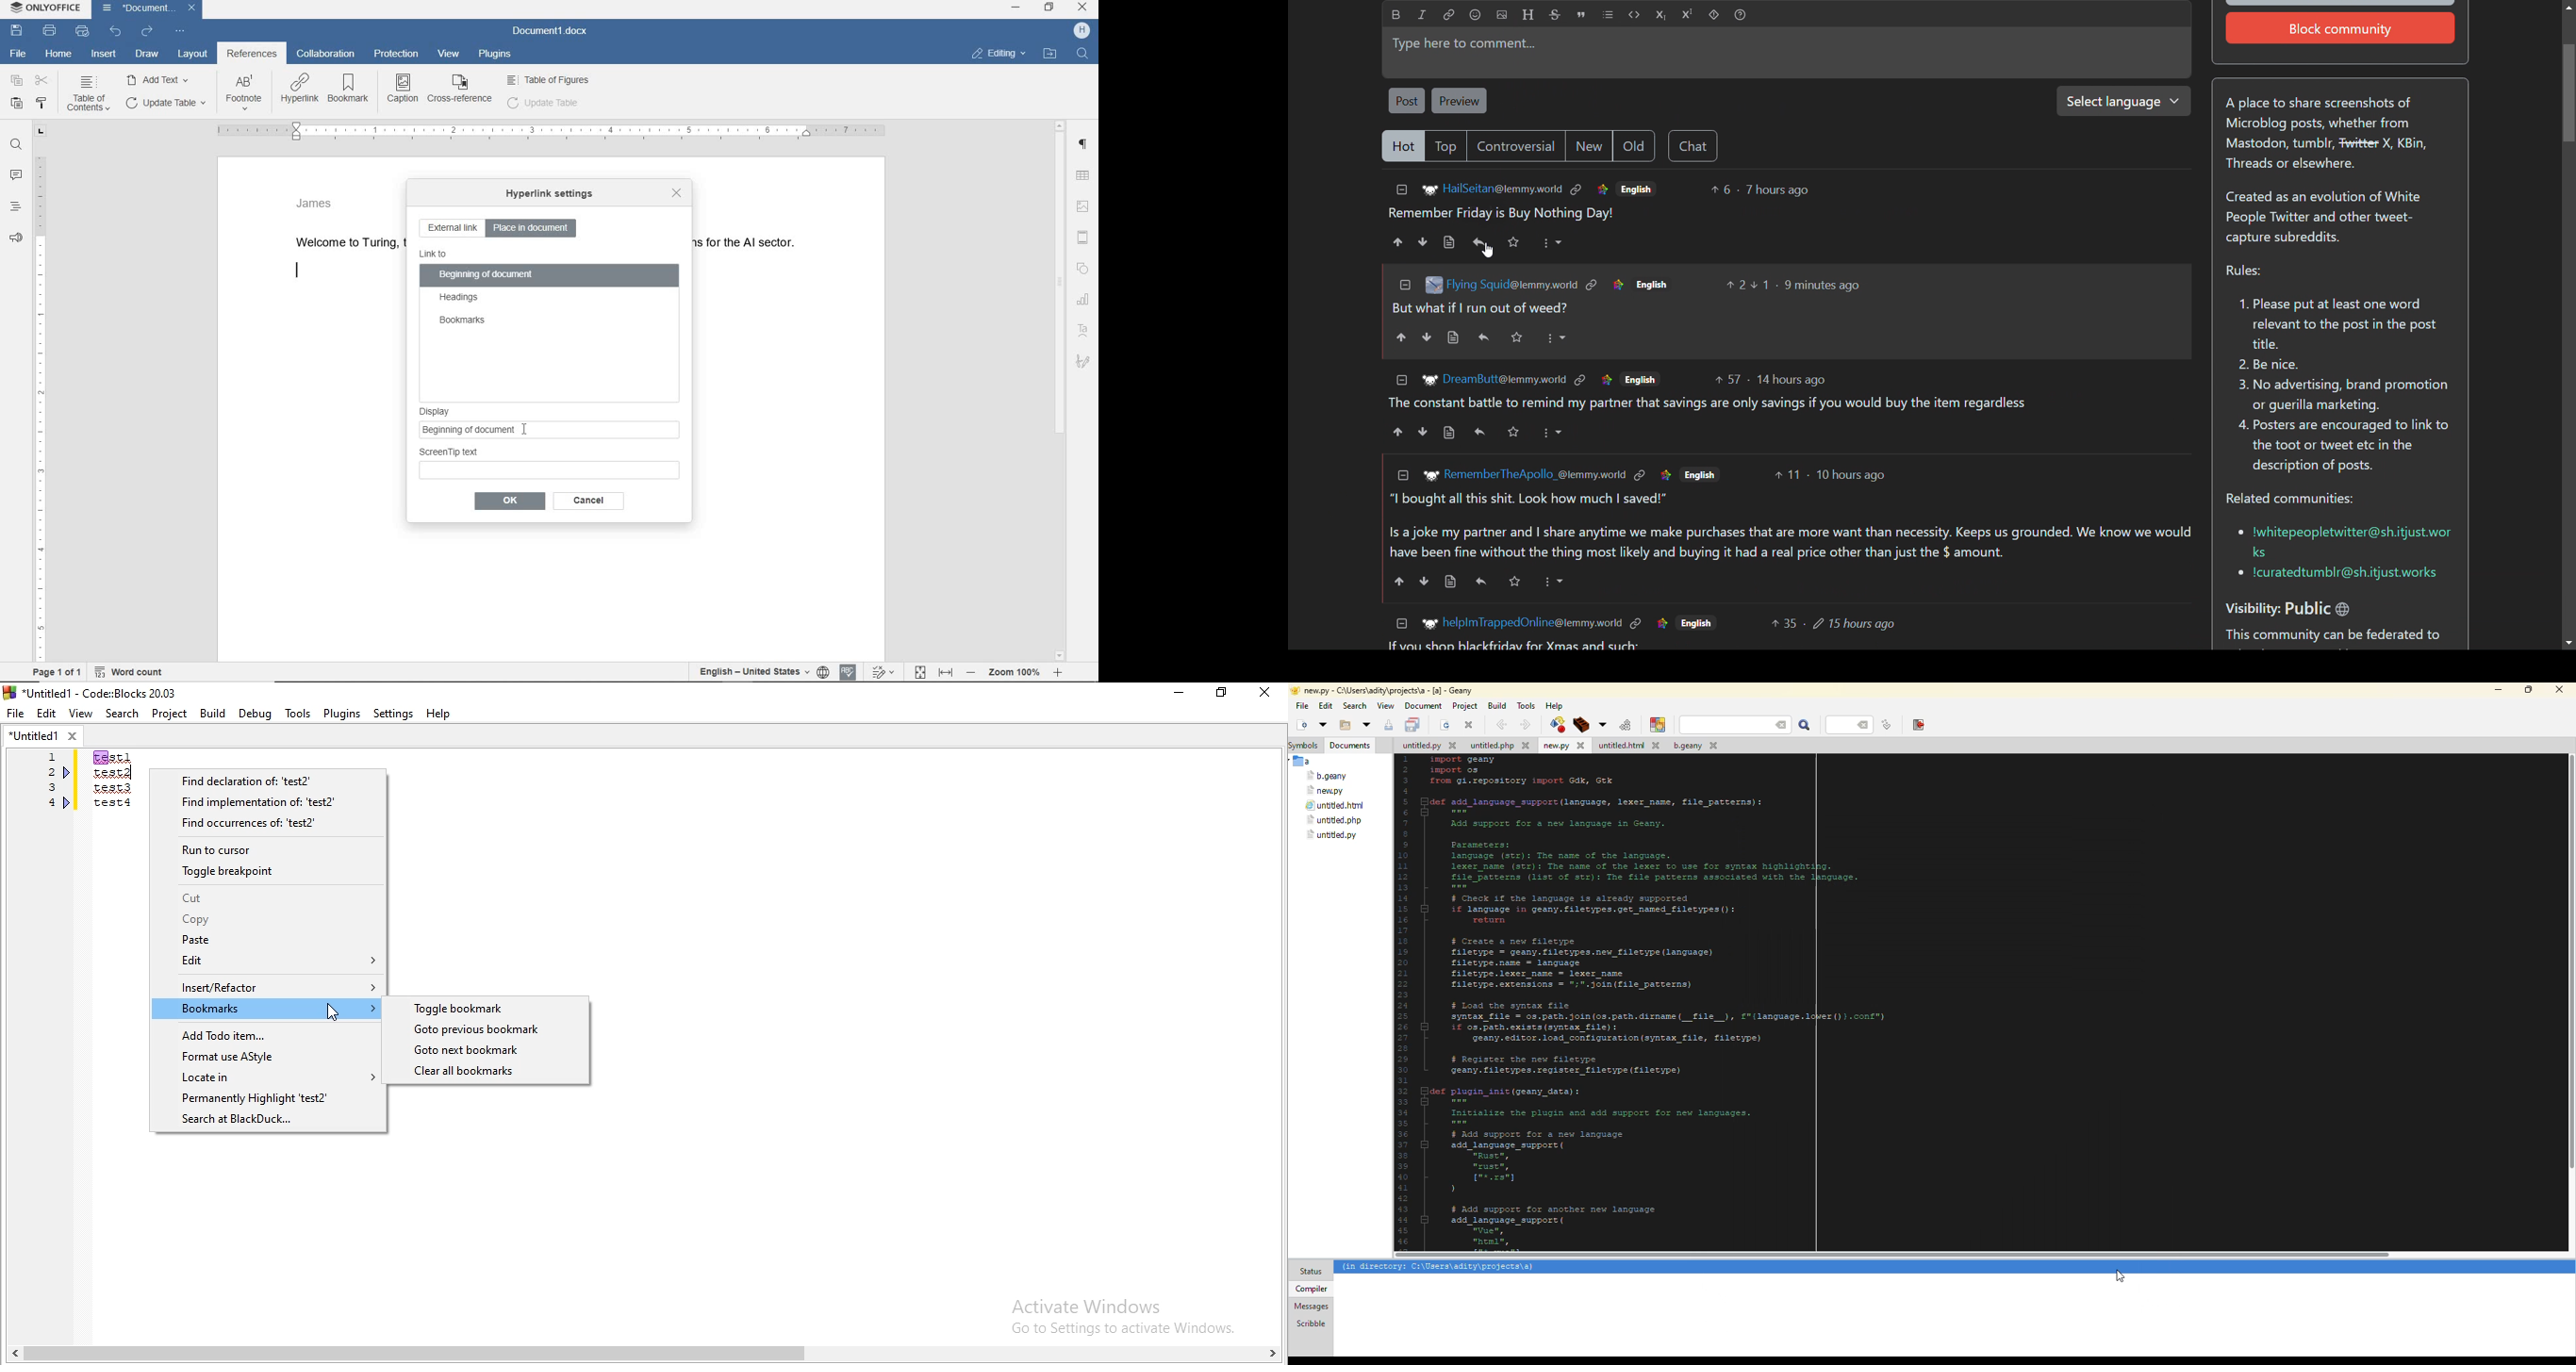  What do you see at coordinates (1784, 623) in the screenshot?
I see `number of upvotes` at bounding box center [1784, 623].